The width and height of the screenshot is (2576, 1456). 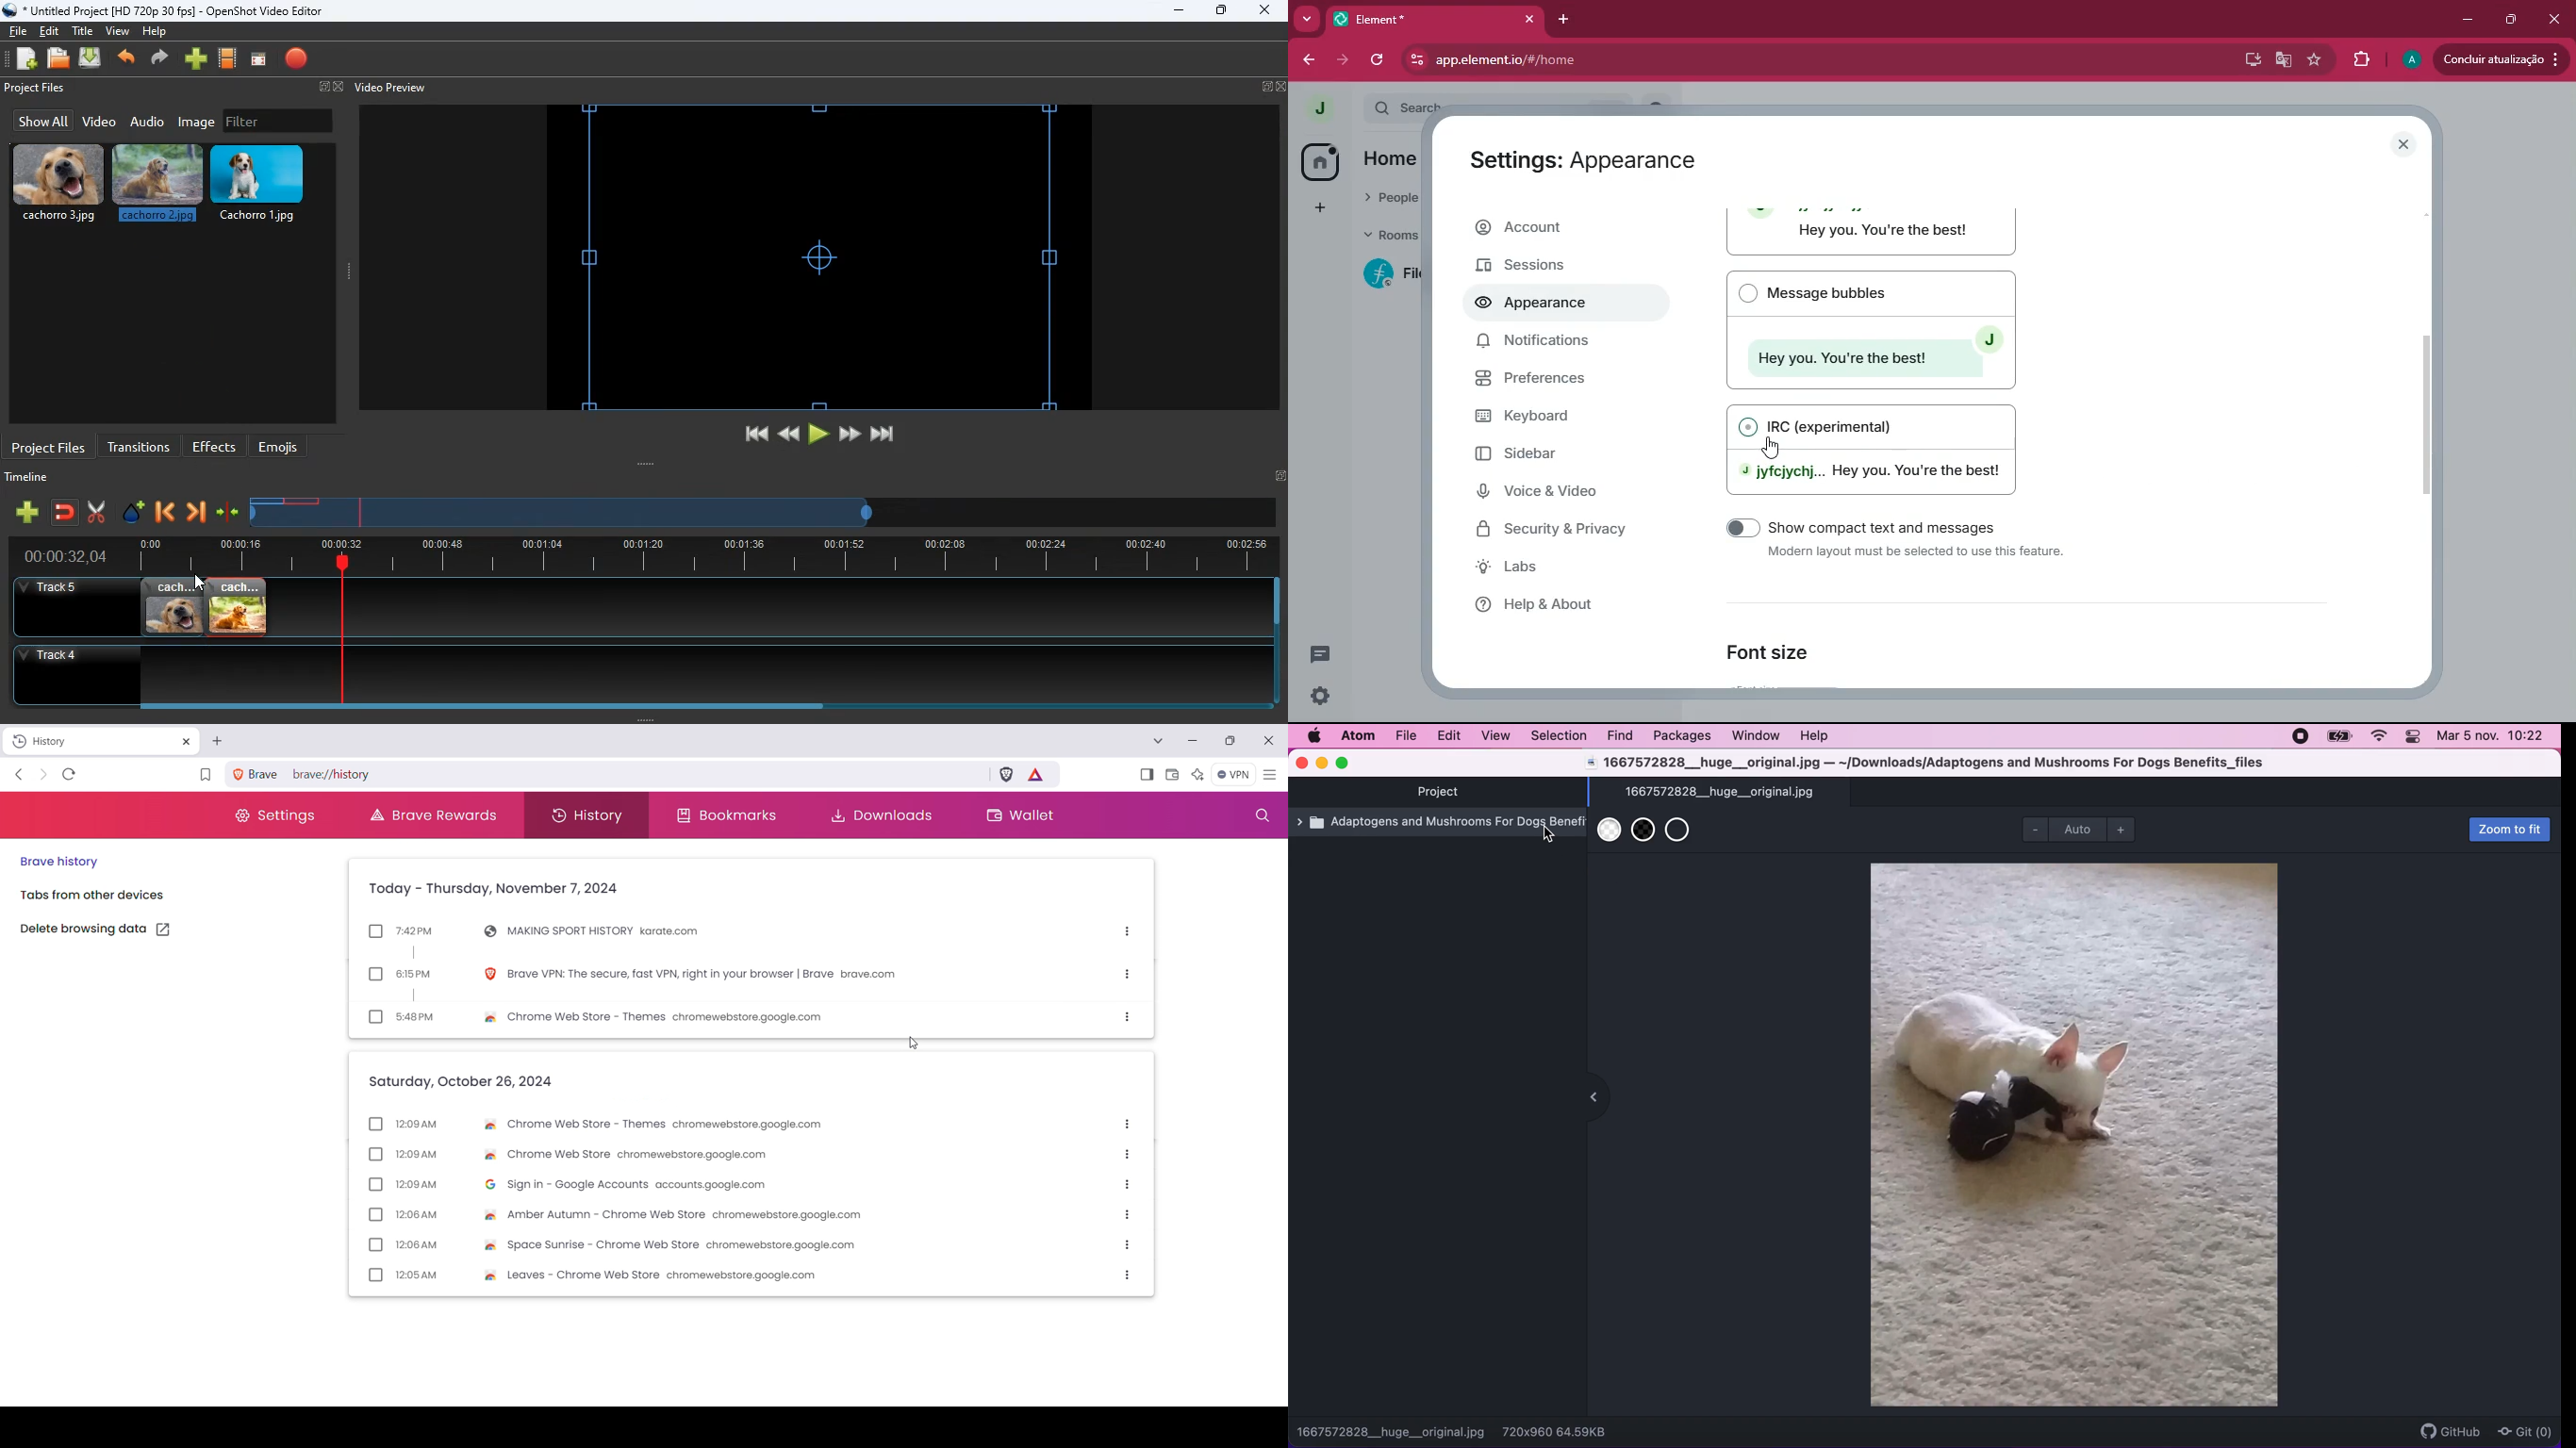 I want to click on Search Tabs, so click(x=1159, y=741).